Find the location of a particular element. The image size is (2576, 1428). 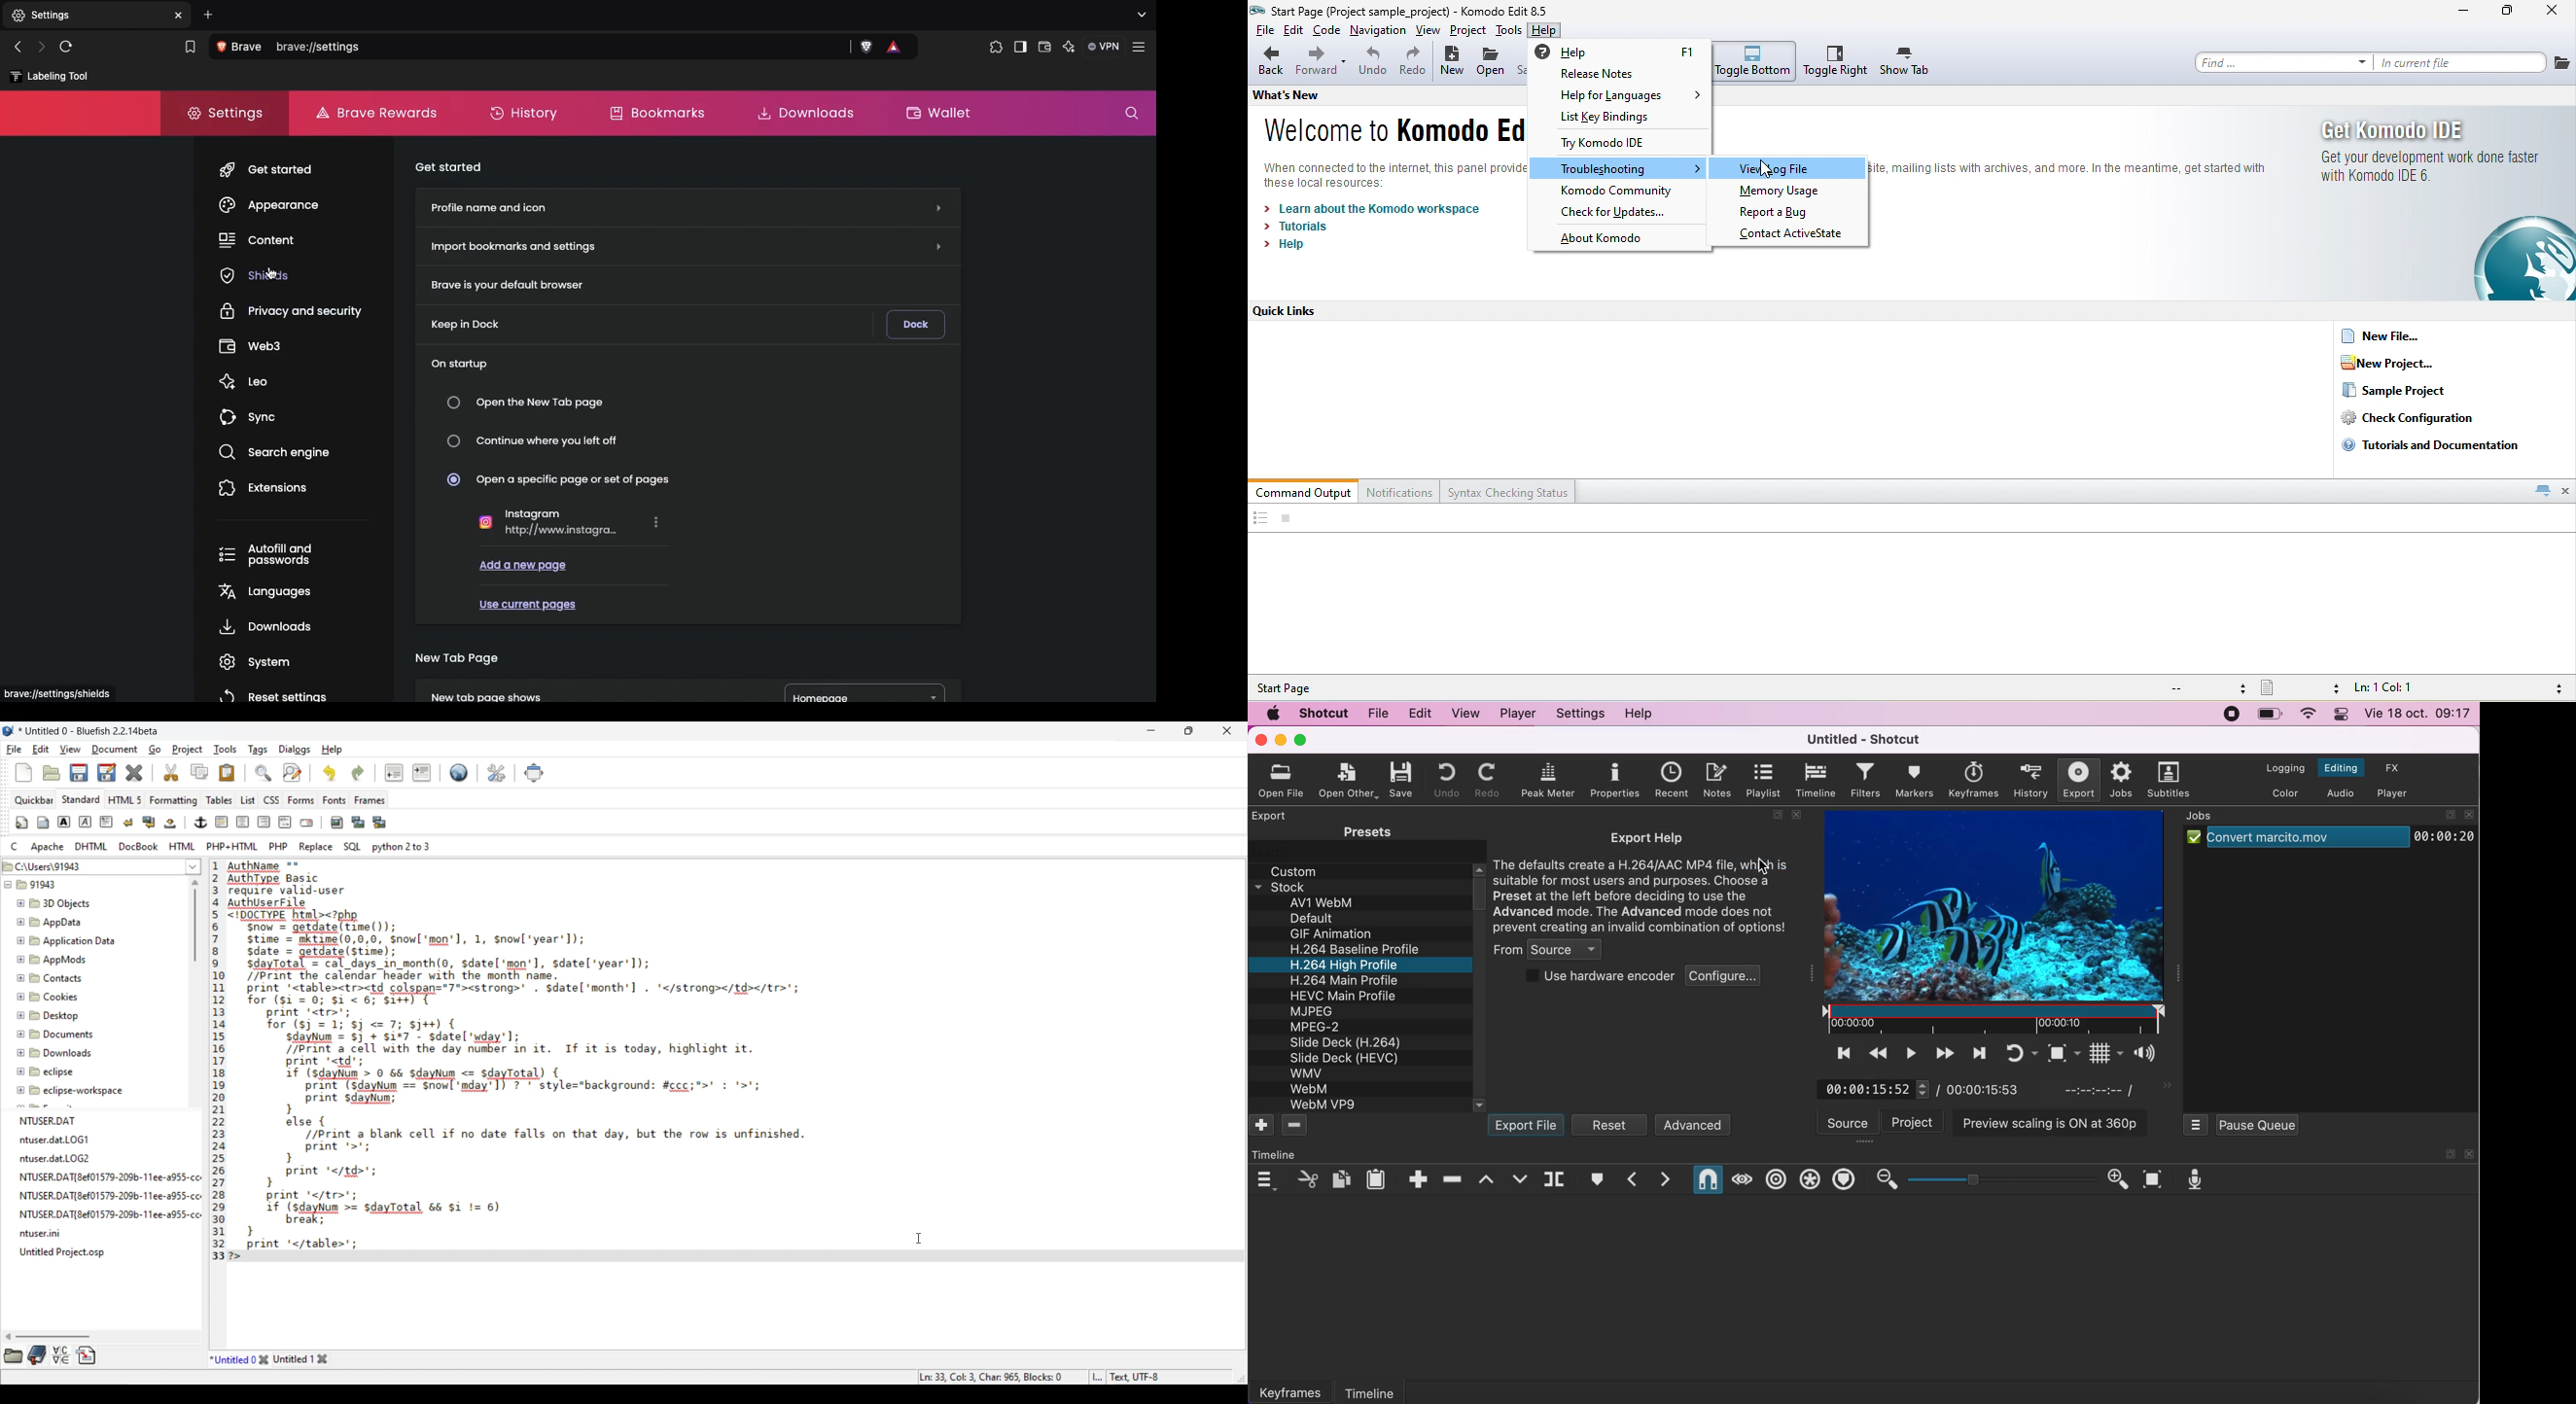

delete is located at coordinates (1297, 1126).